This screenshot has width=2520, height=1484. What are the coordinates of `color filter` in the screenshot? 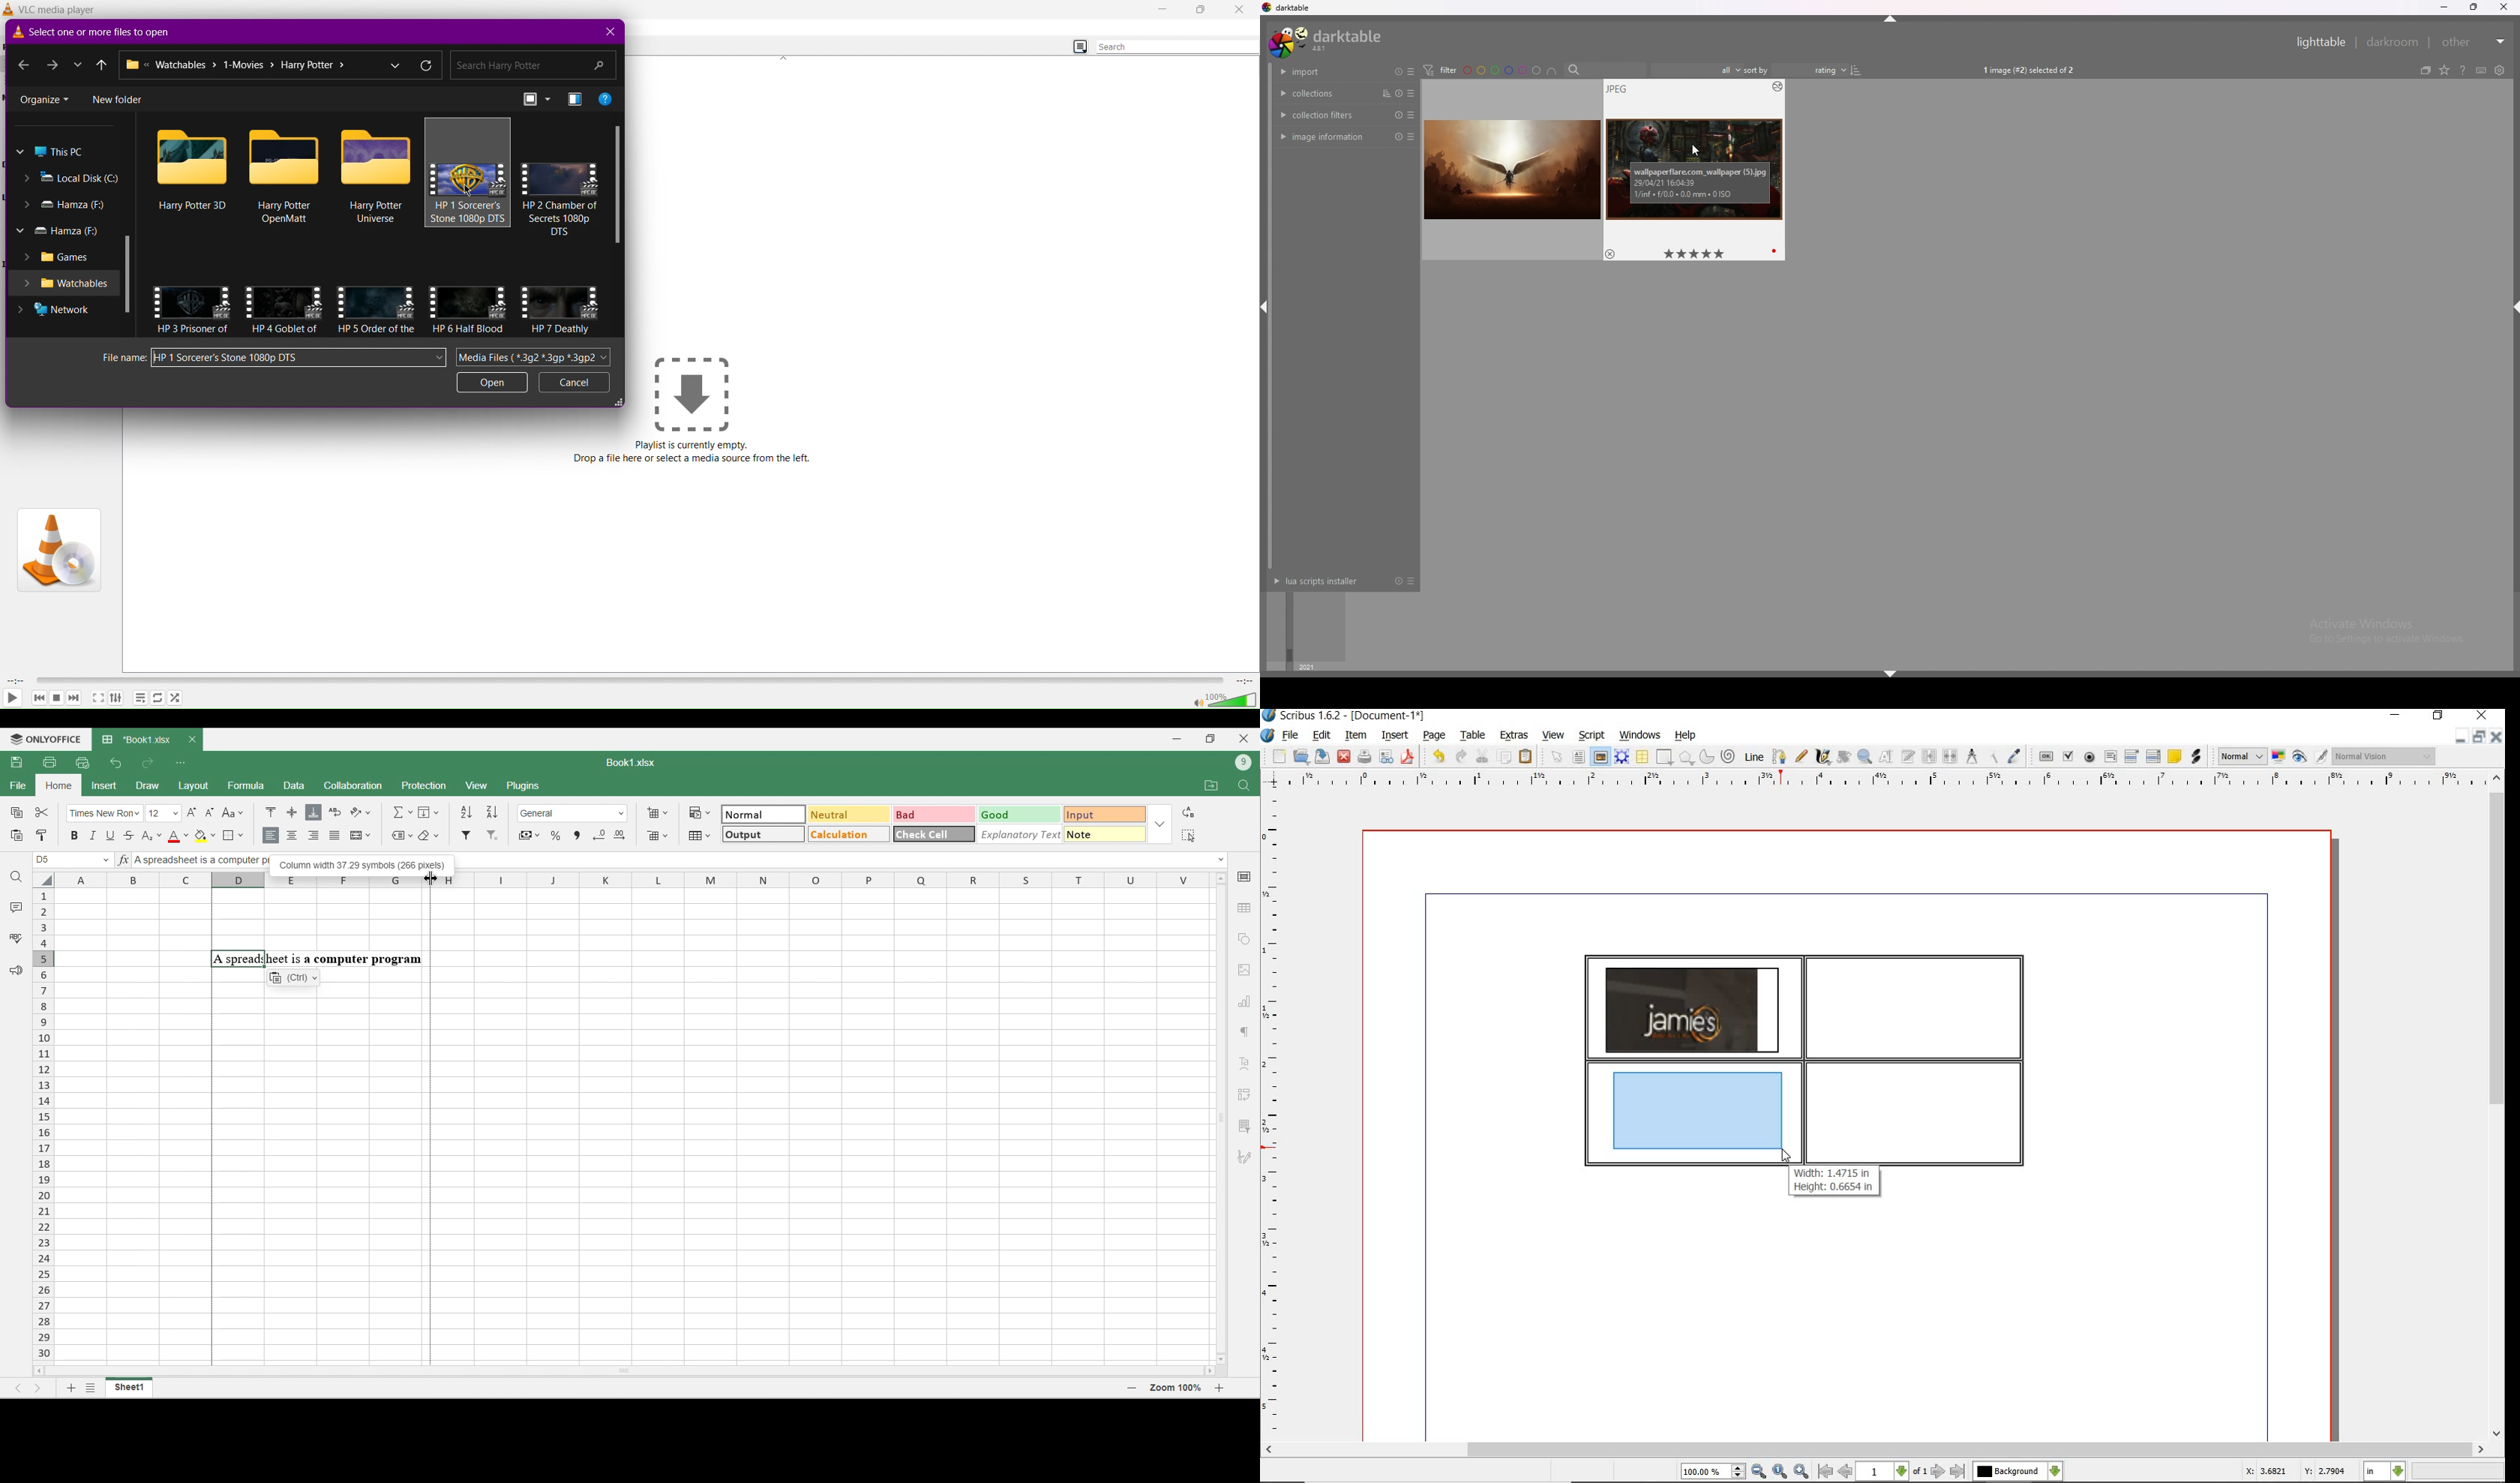 It's located at (1502, 71).